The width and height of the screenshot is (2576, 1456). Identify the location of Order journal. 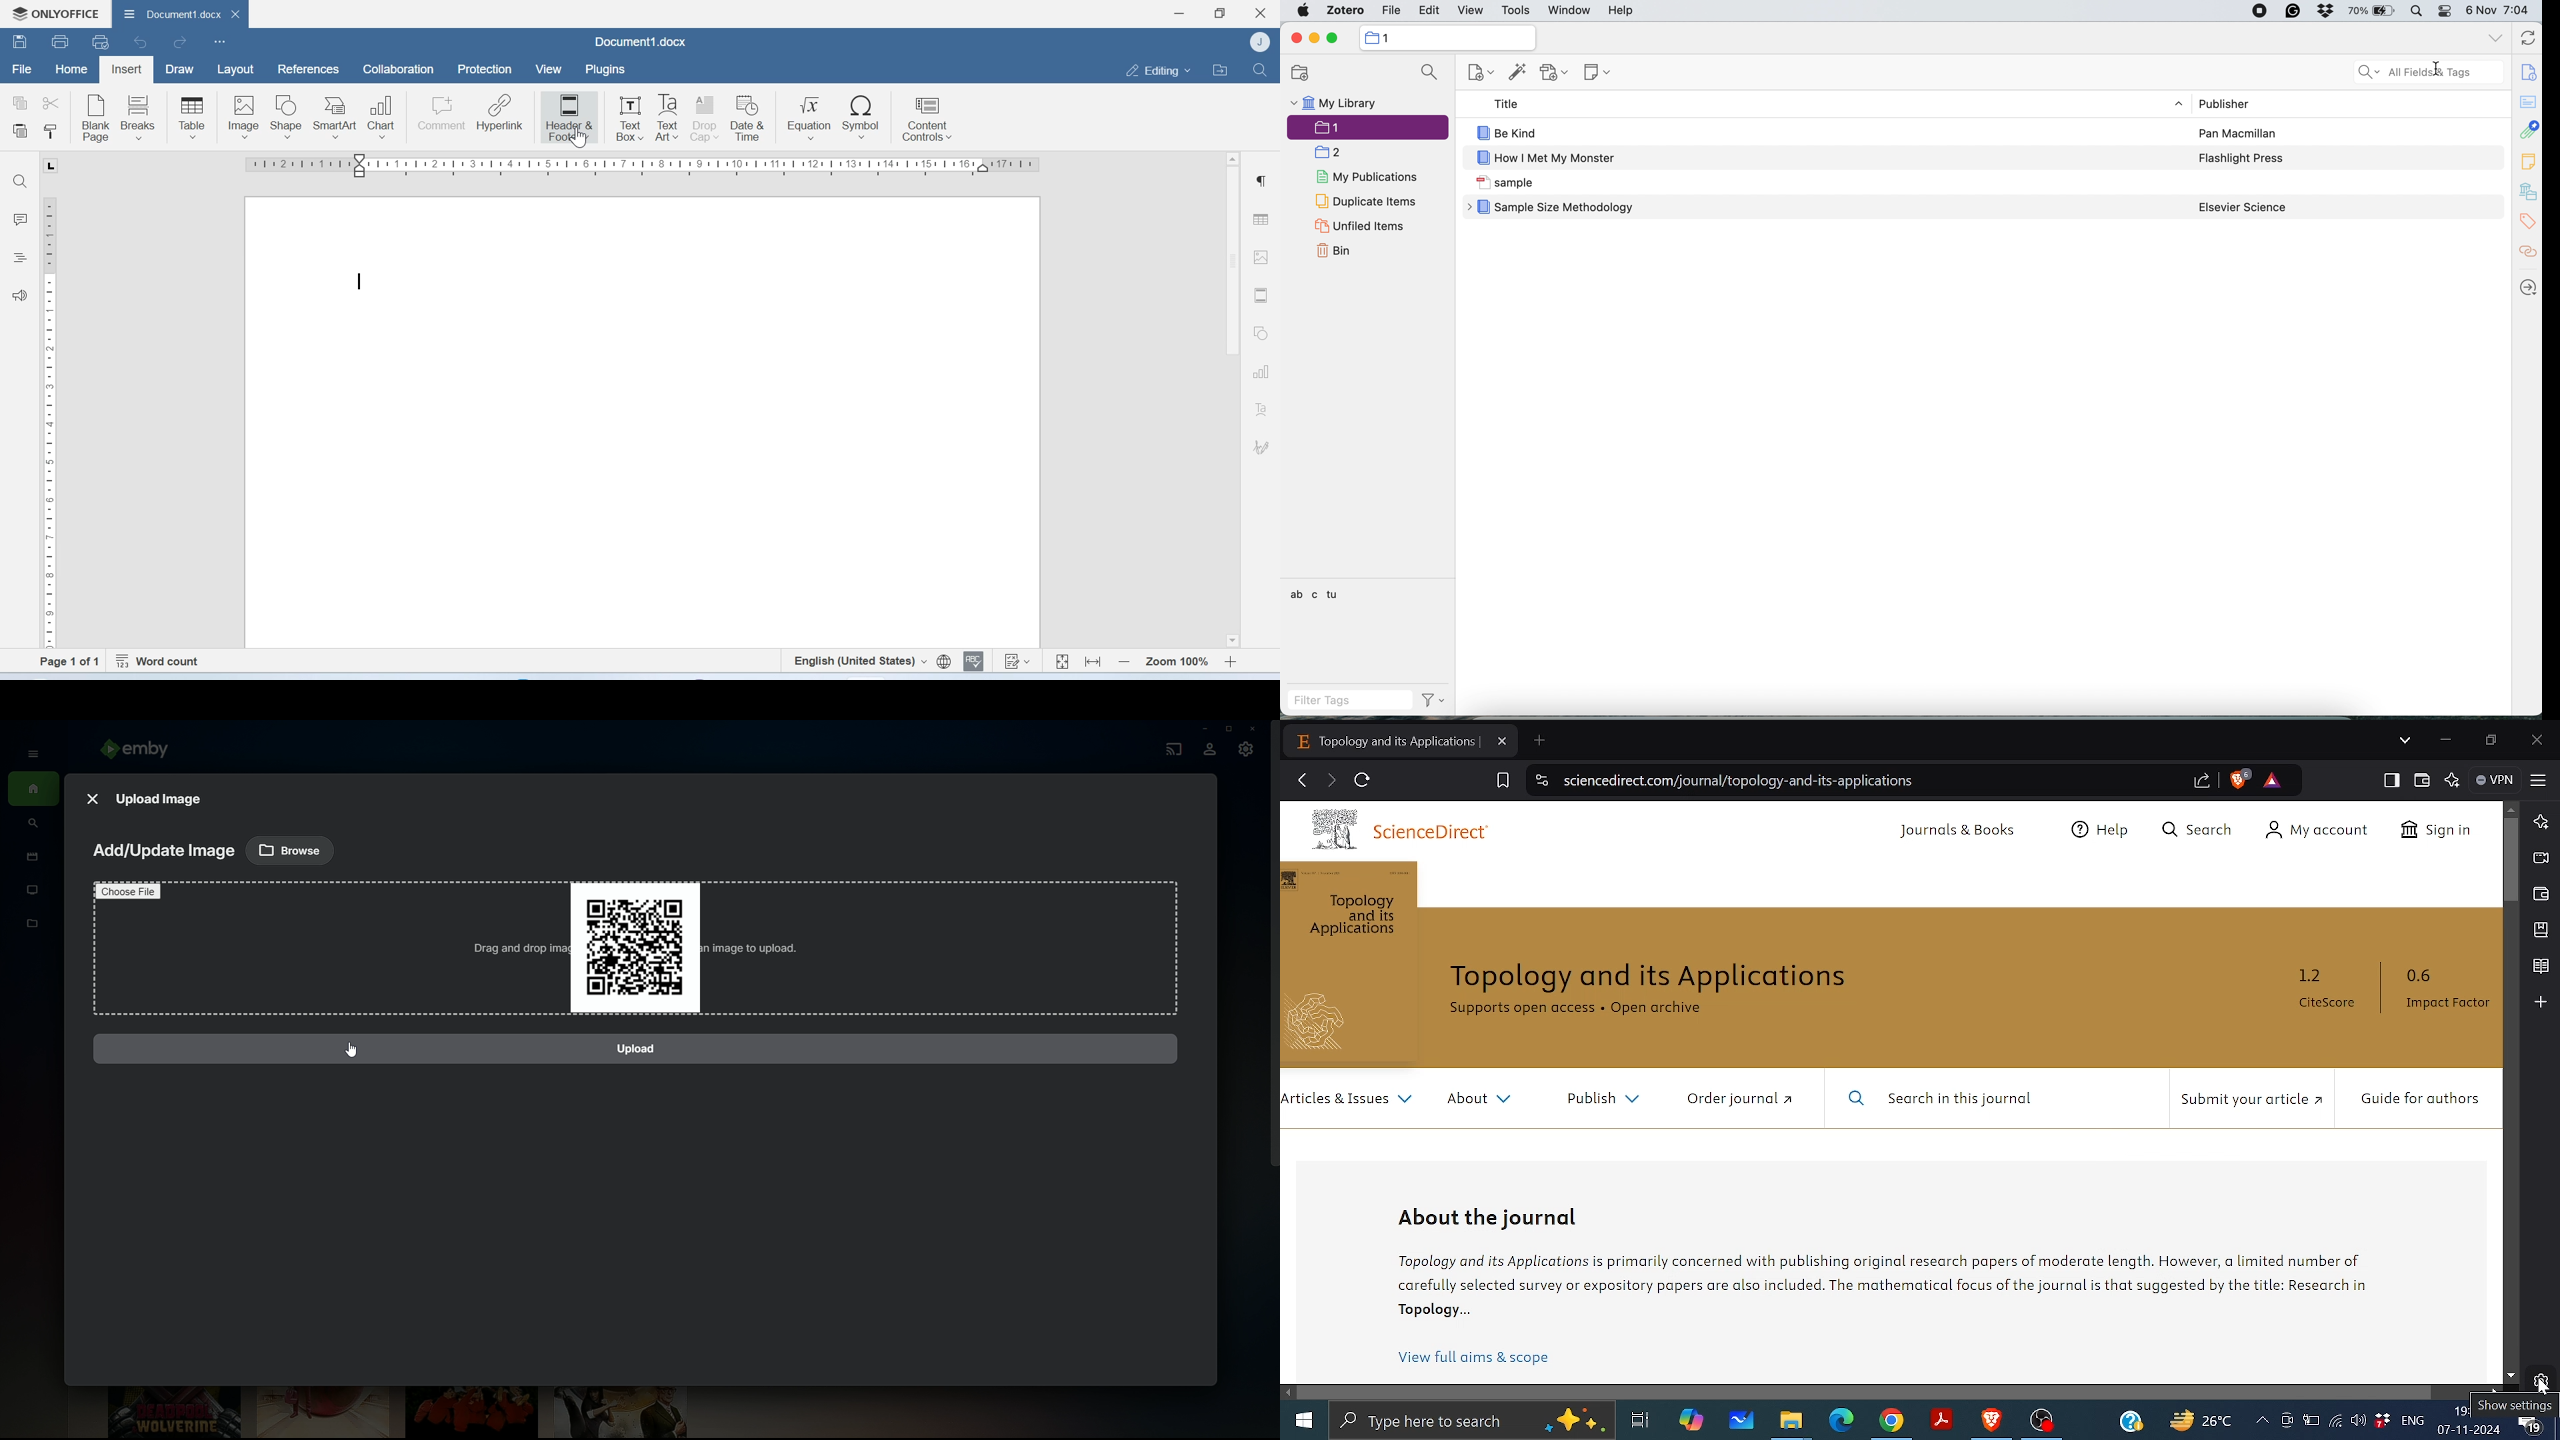
(1740, 1099).